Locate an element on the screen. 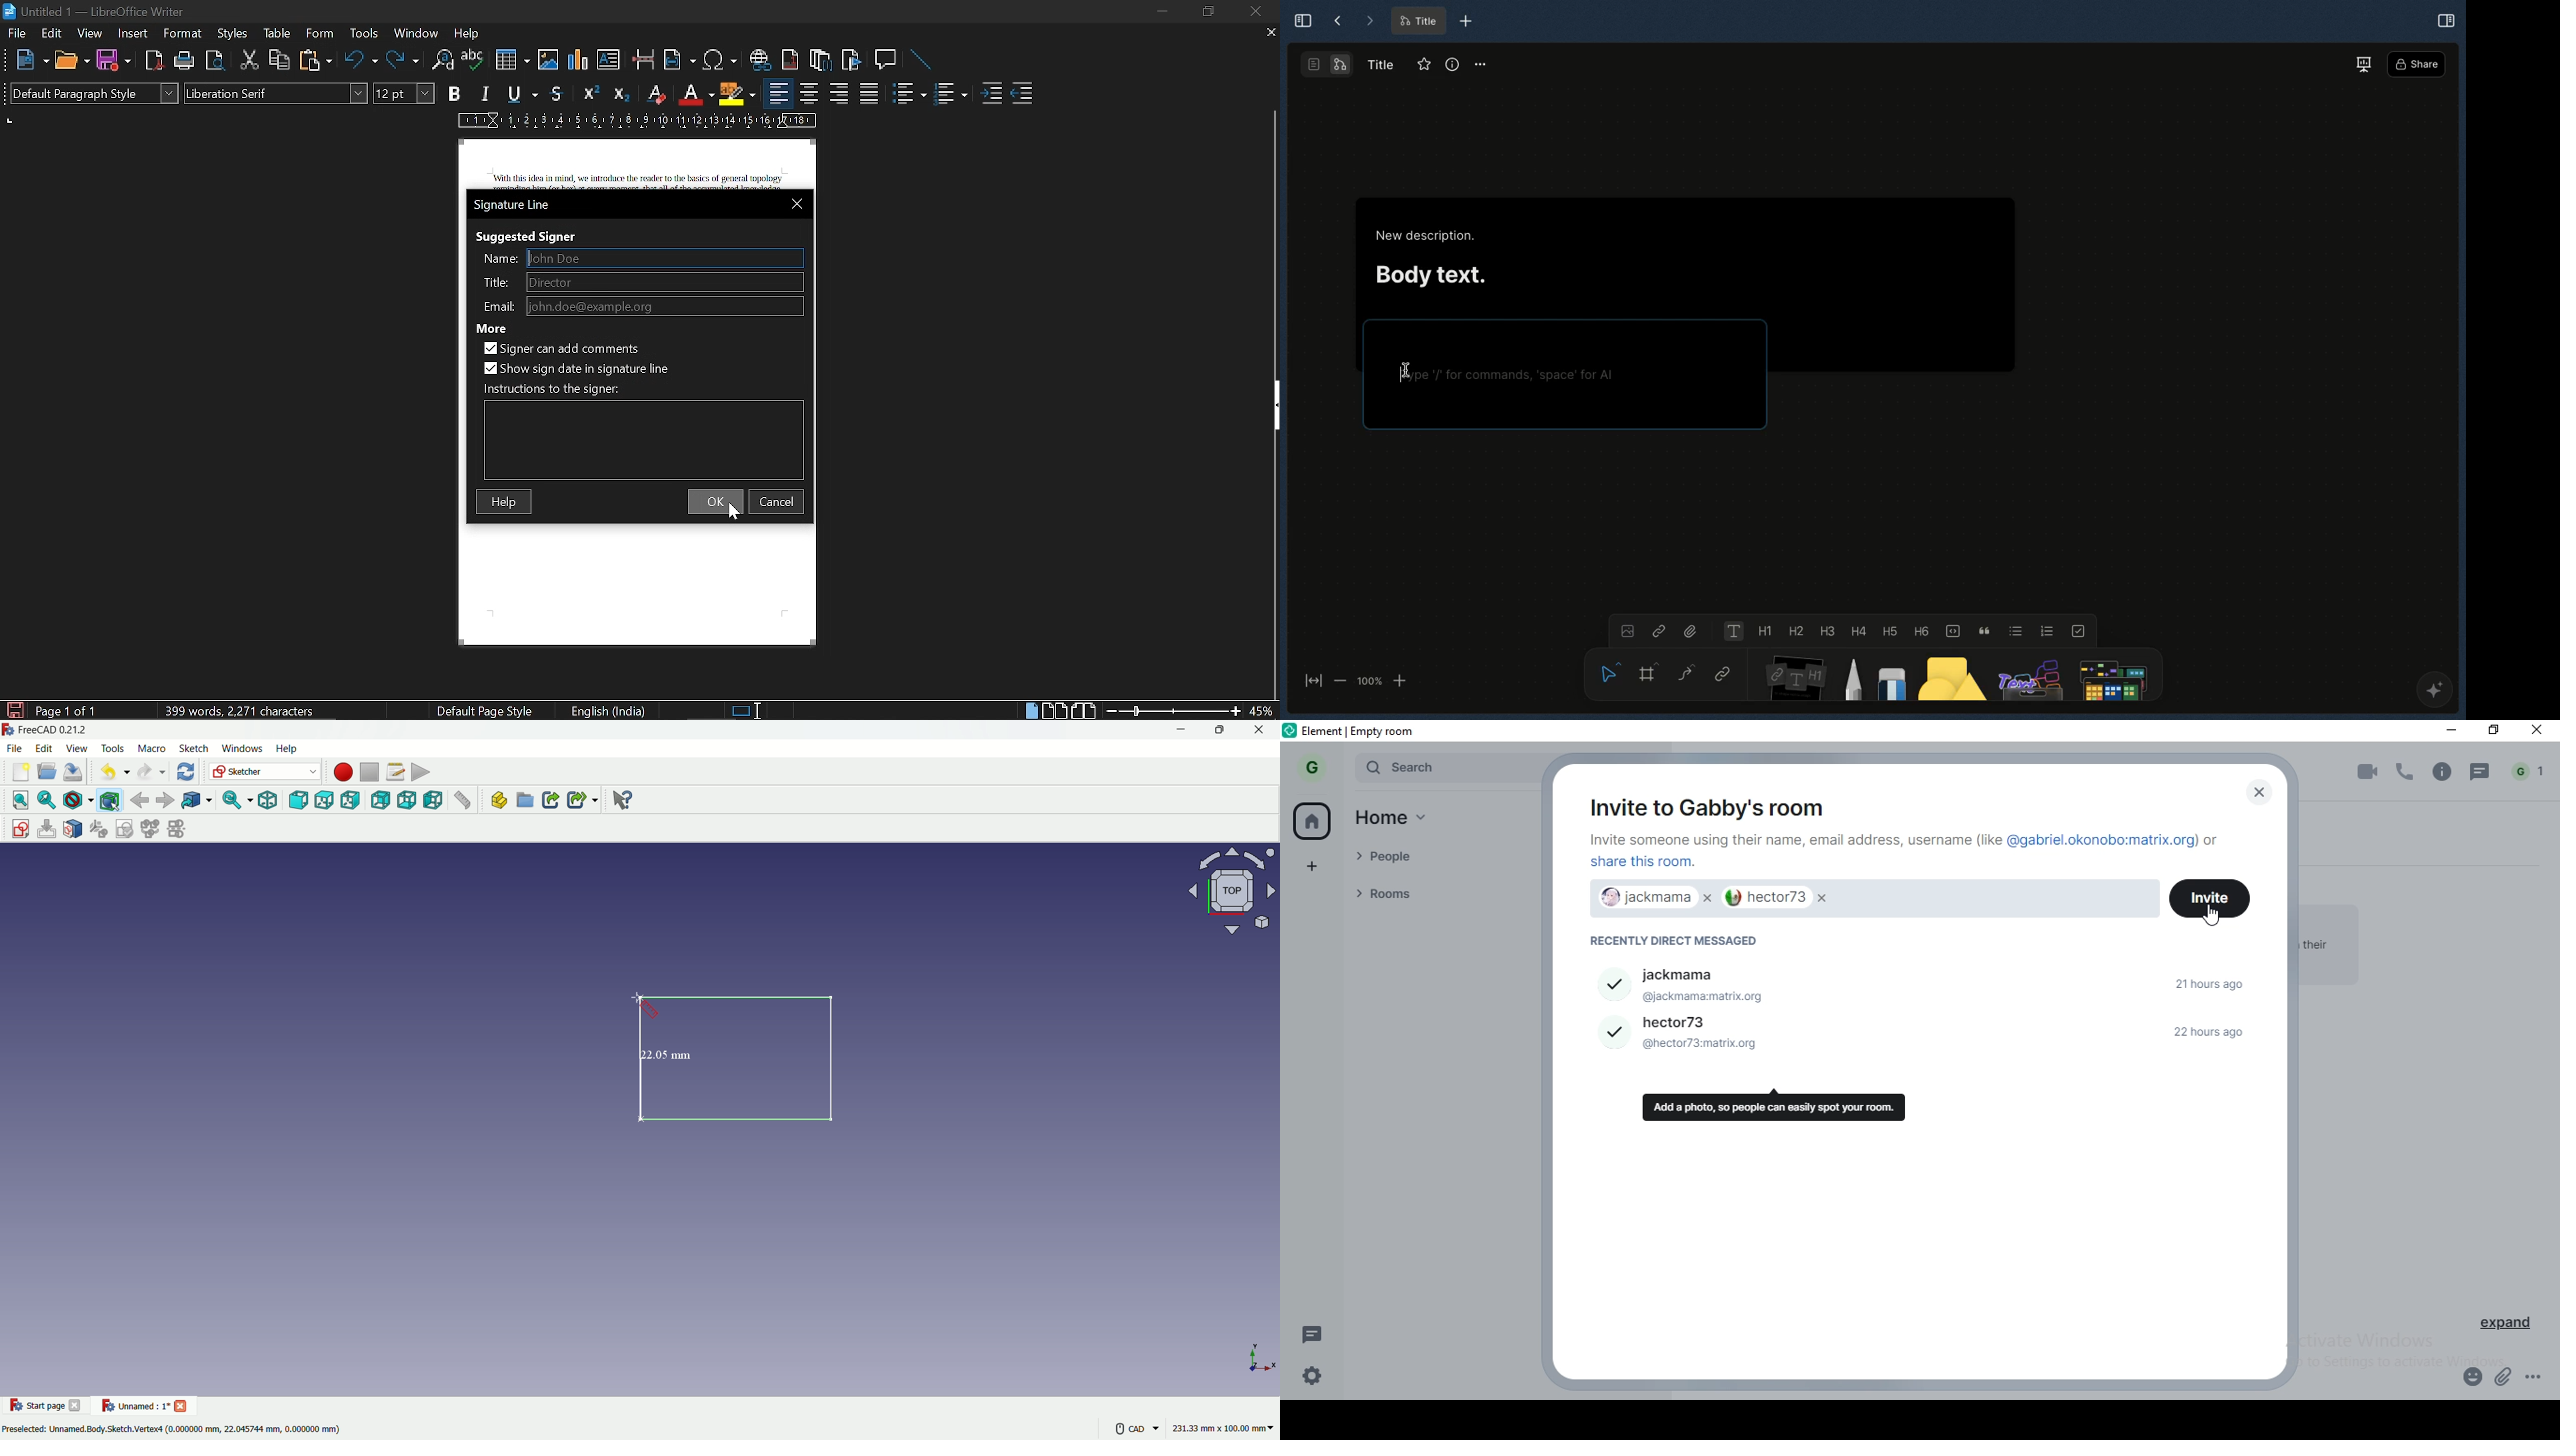 The image size is (2576, 1456). restore is located at coordinates (2493, 732).